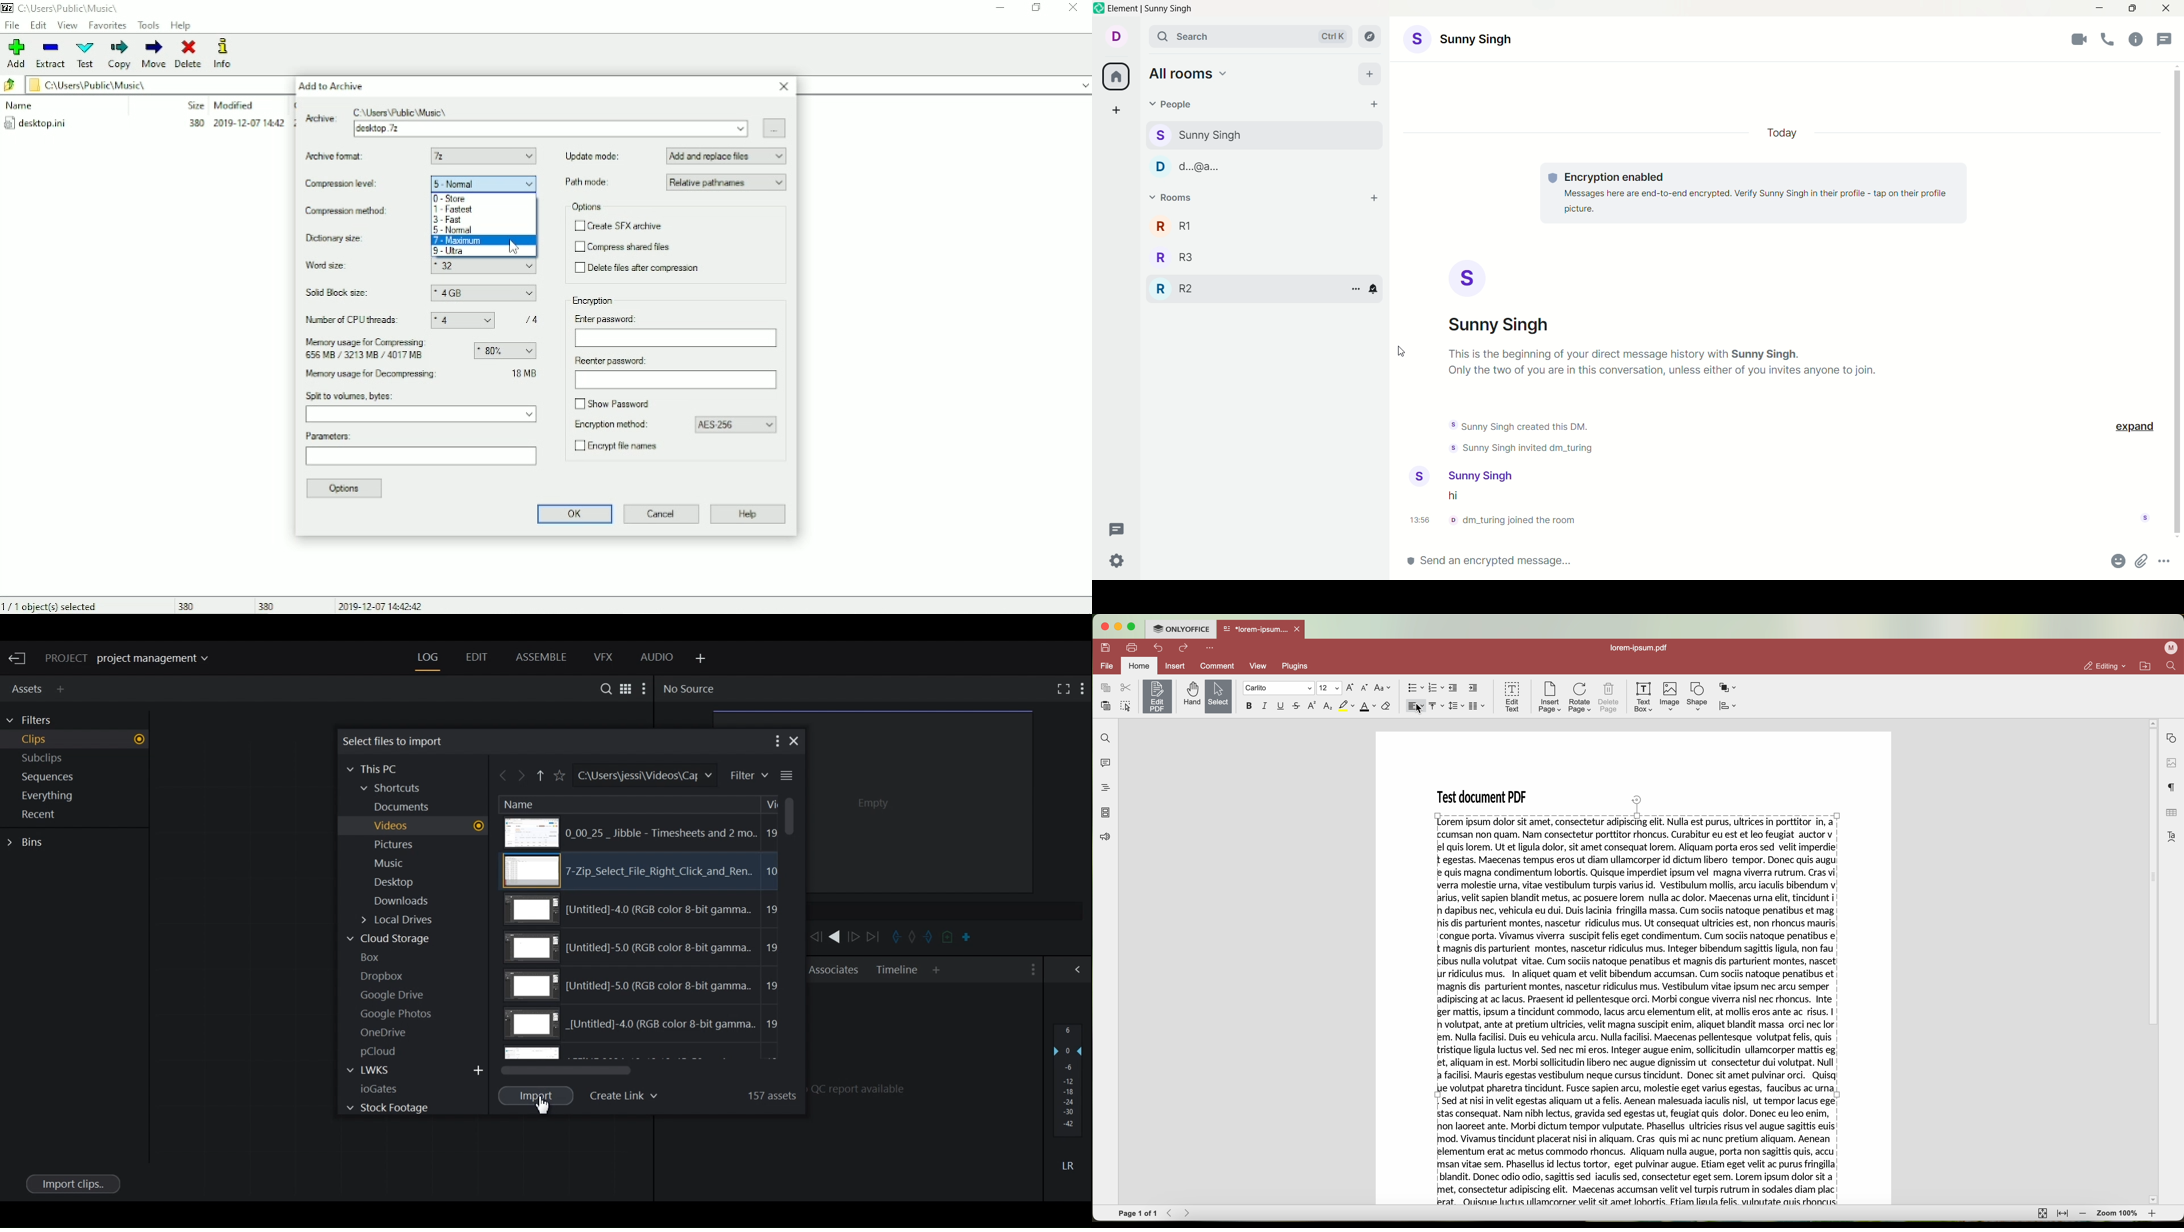  Describe the element at coordinates (387, 1107) in the screenshot. I see `Stock Footage` at that location.